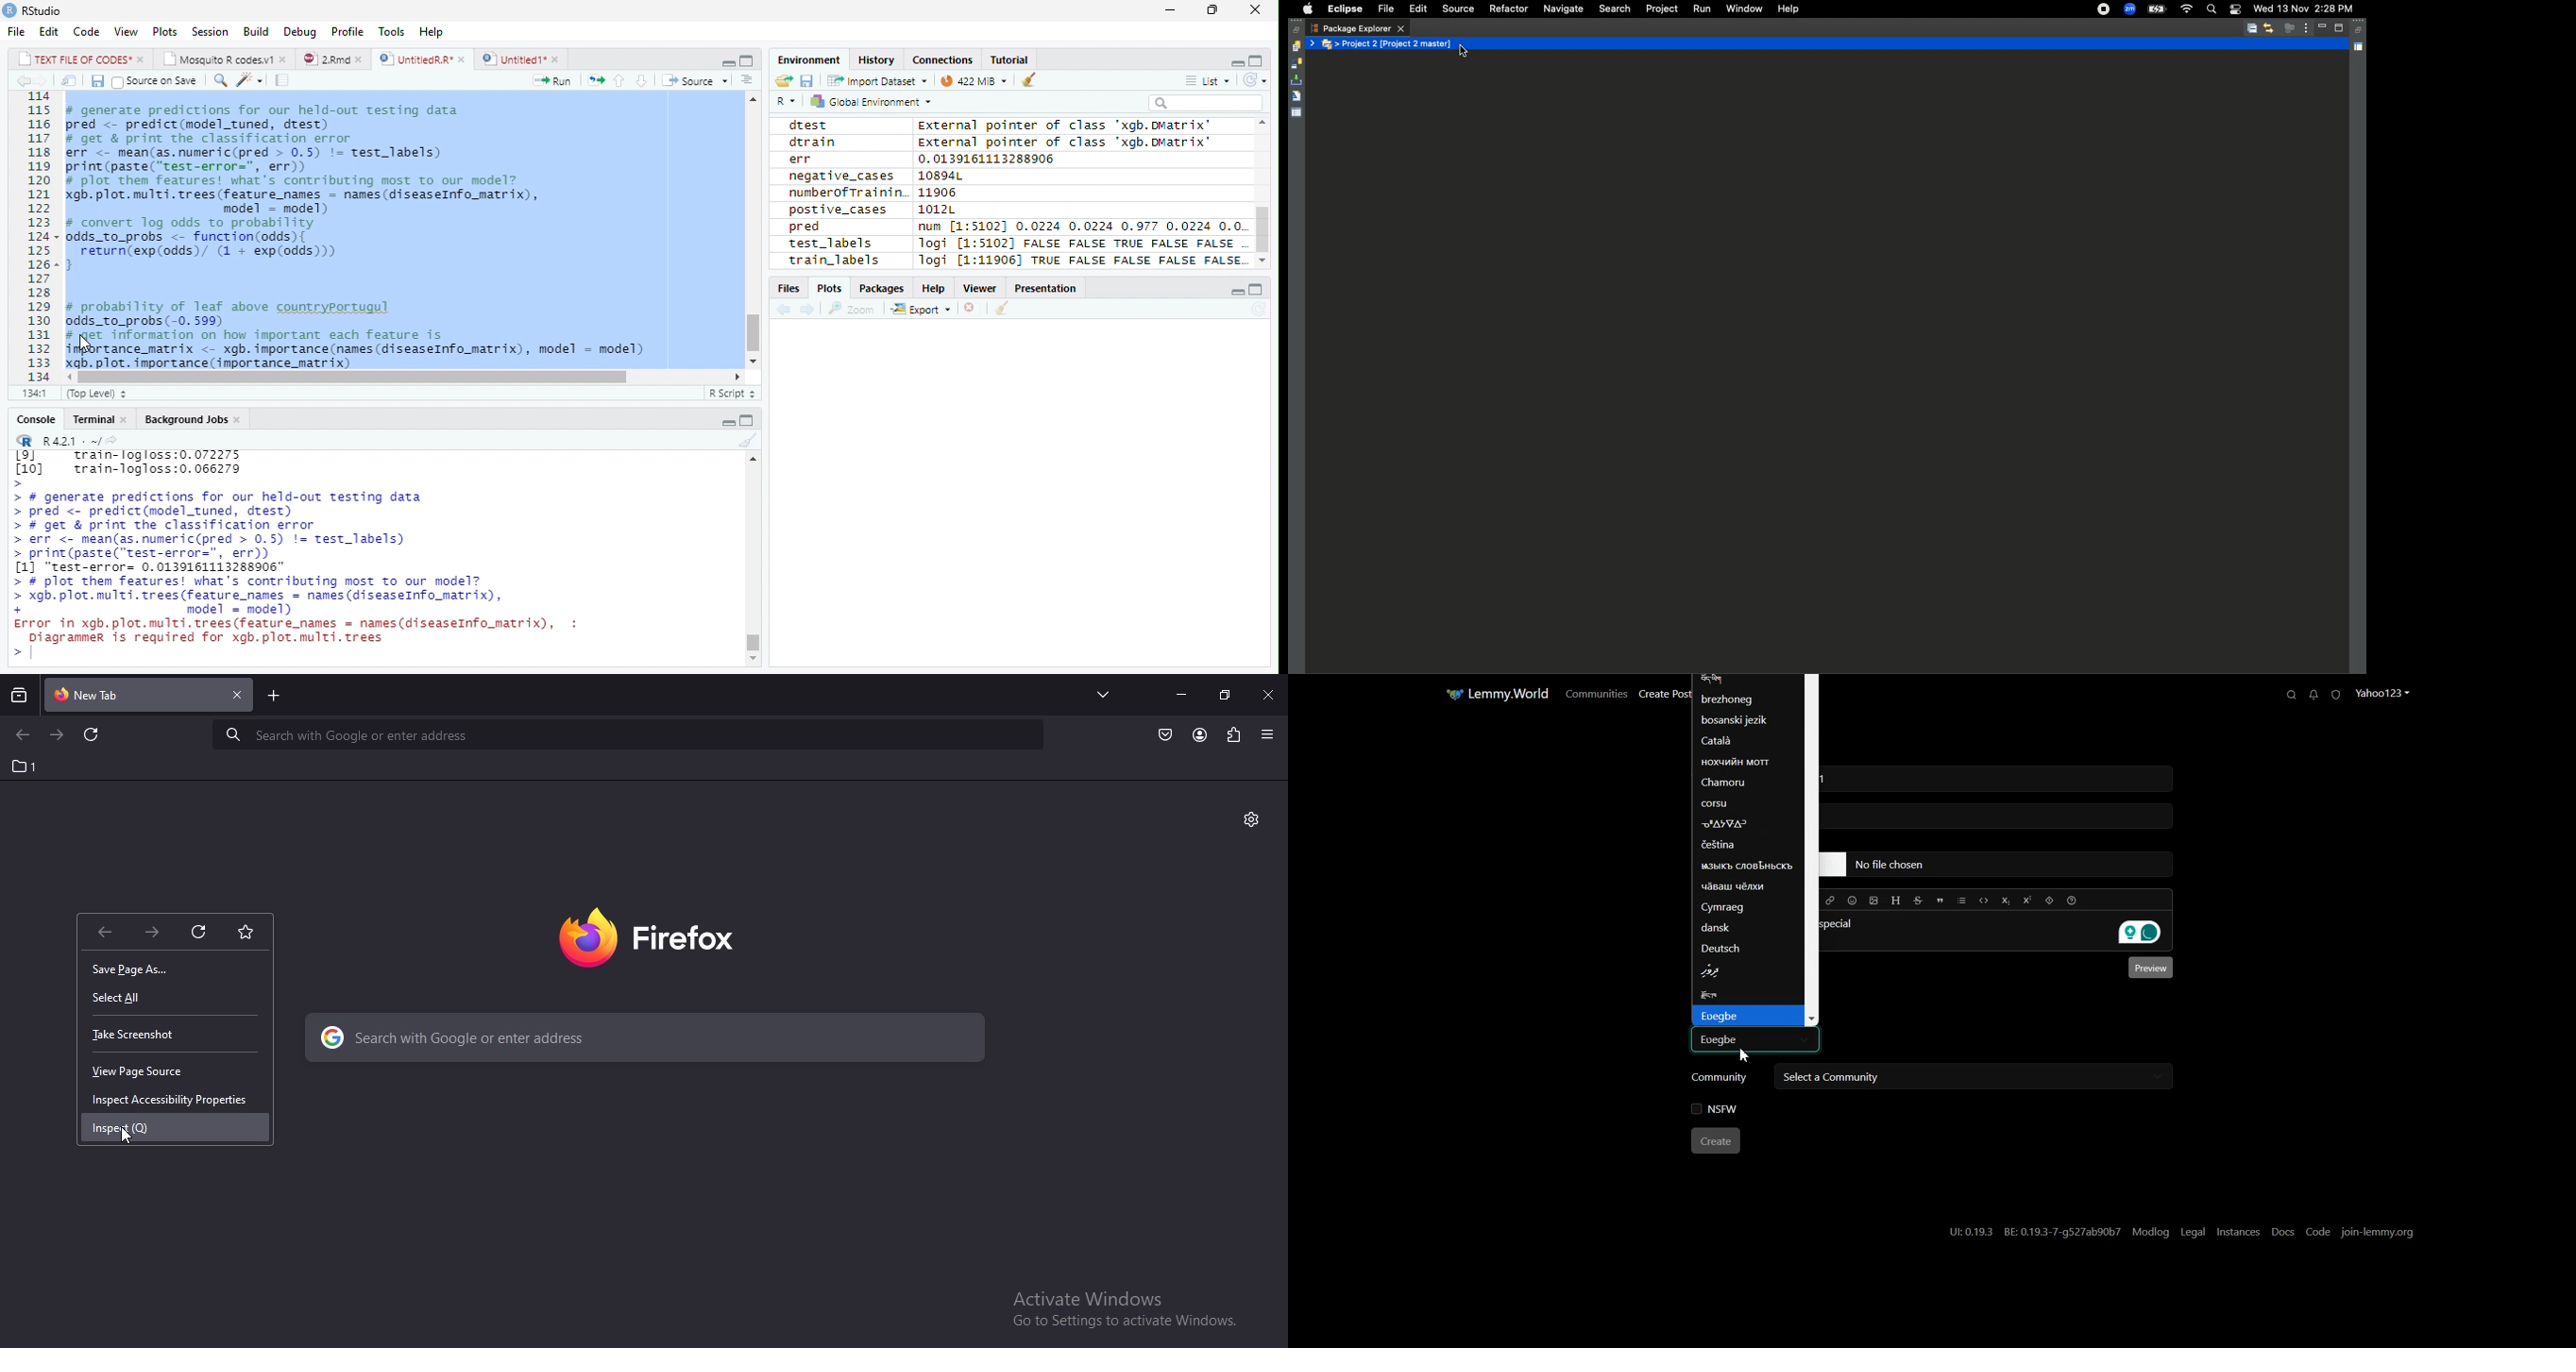 The image size is (2576, 1372). I want to click on Maximize, so click(1259, 59).